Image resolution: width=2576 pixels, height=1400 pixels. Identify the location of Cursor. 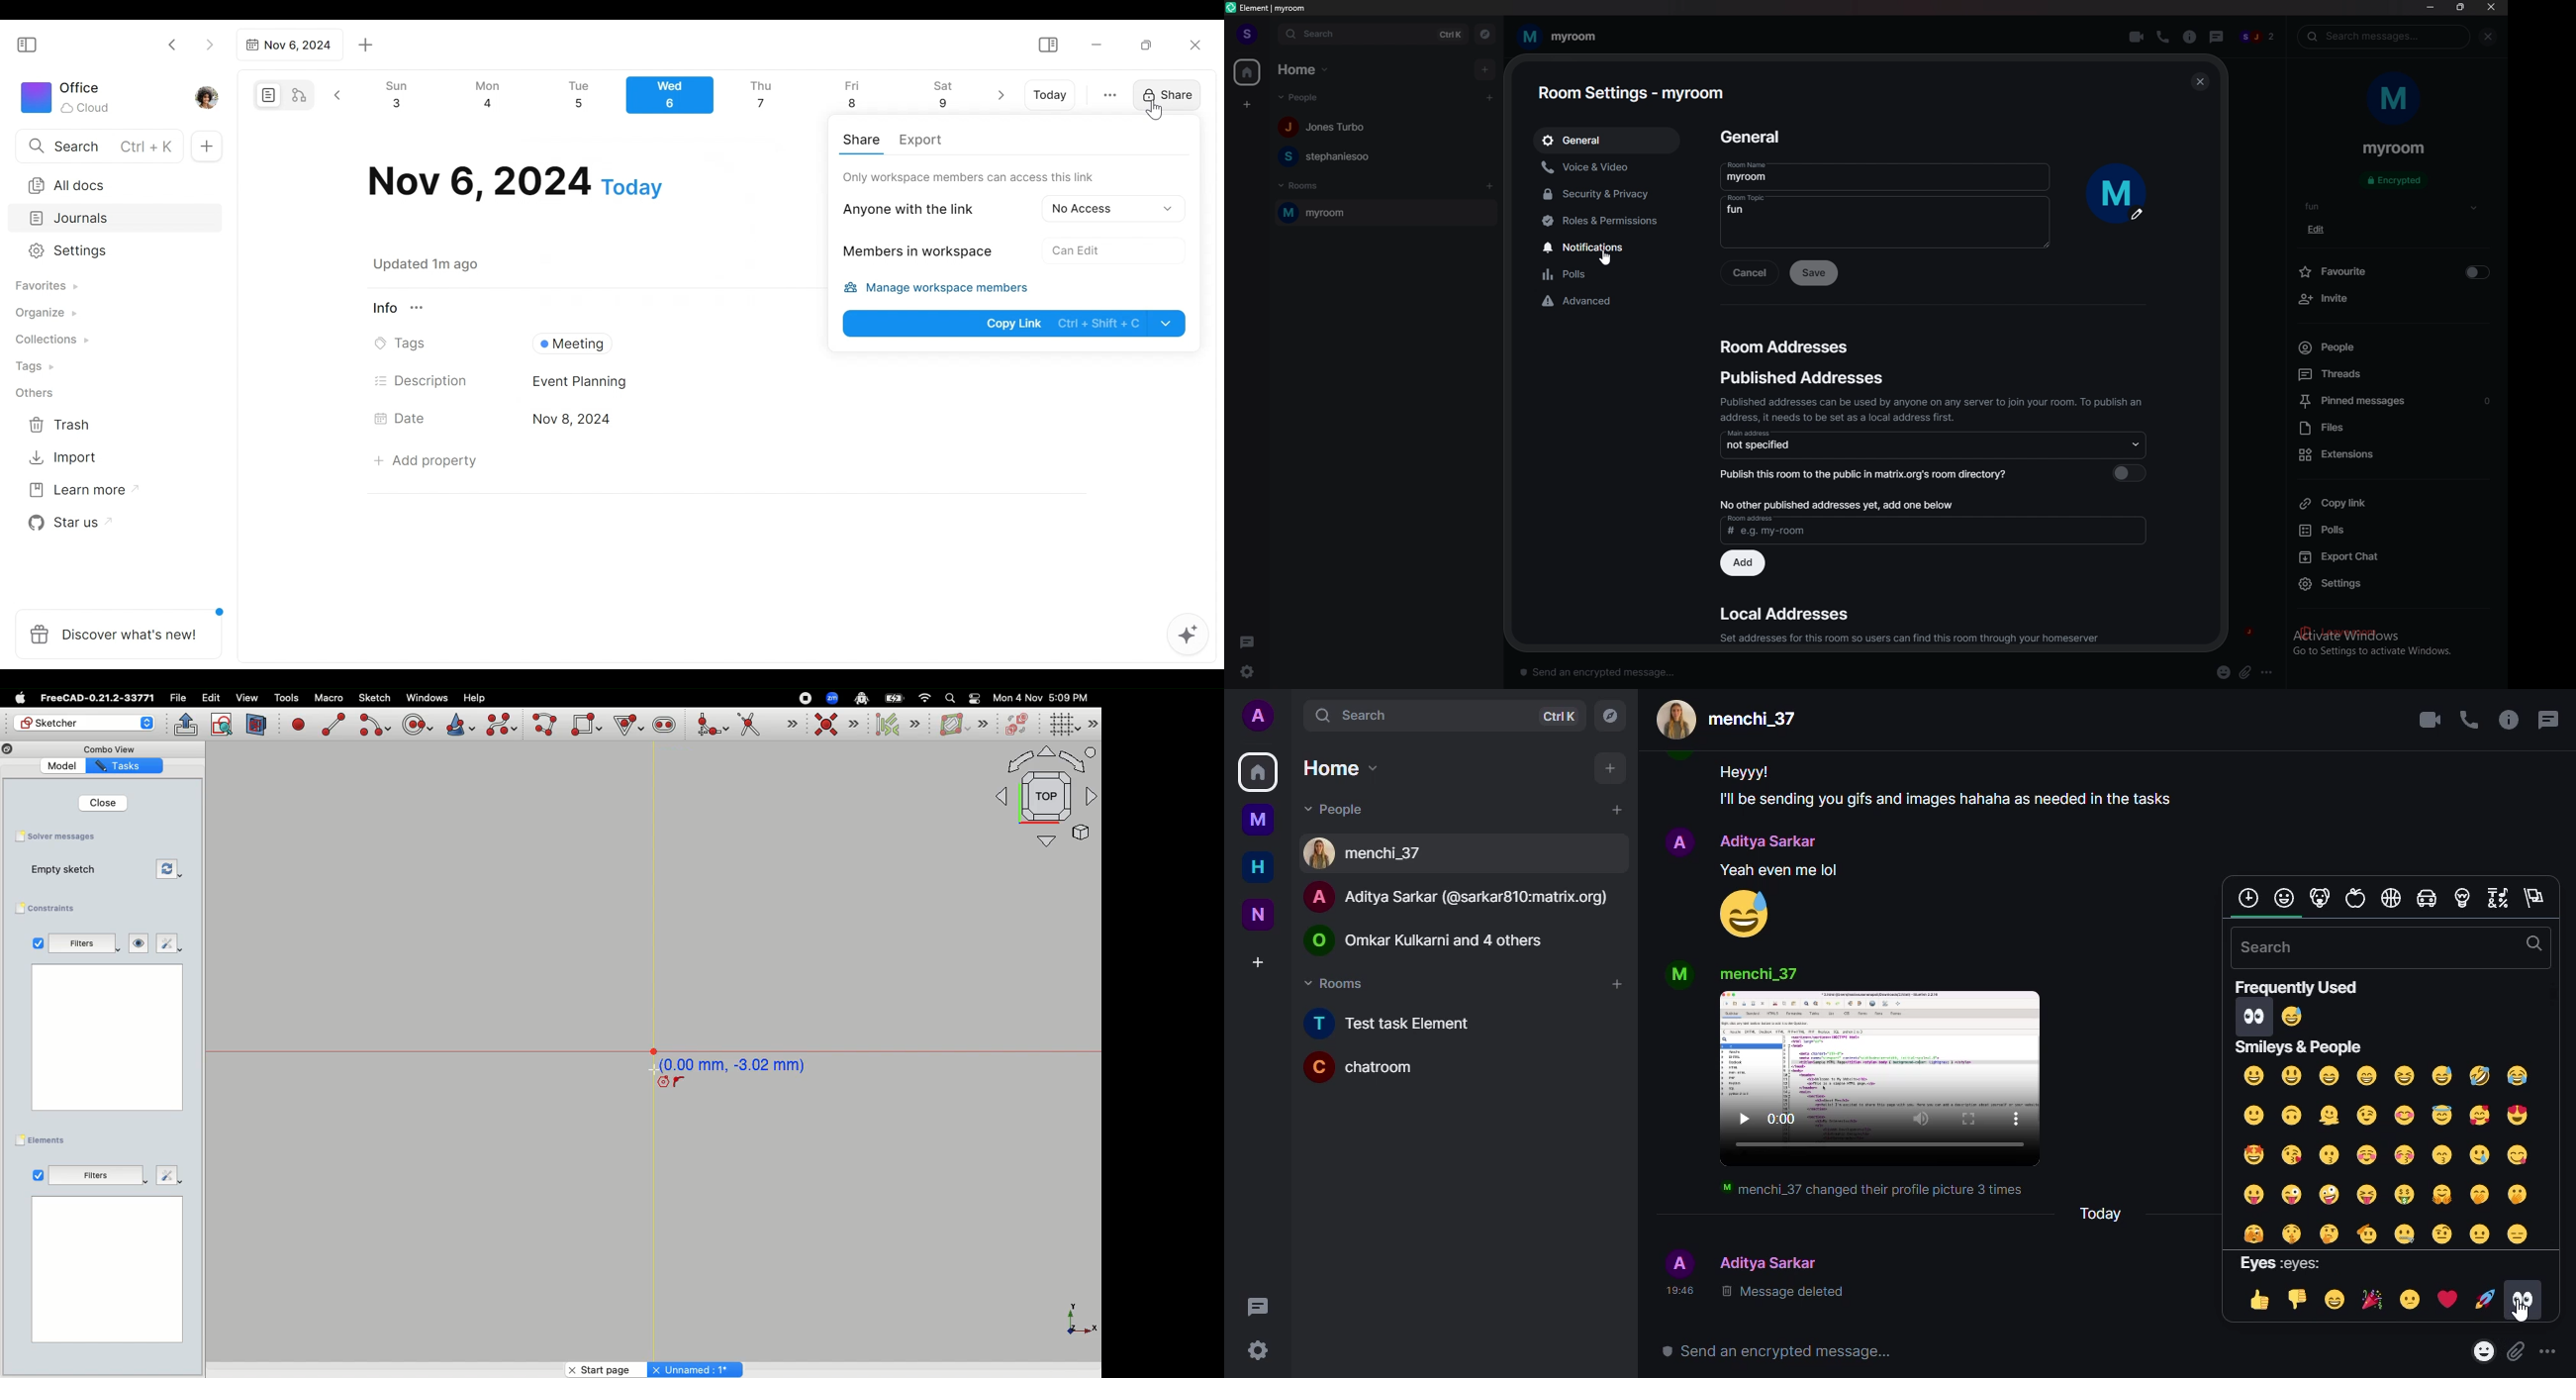
(673, 1083).